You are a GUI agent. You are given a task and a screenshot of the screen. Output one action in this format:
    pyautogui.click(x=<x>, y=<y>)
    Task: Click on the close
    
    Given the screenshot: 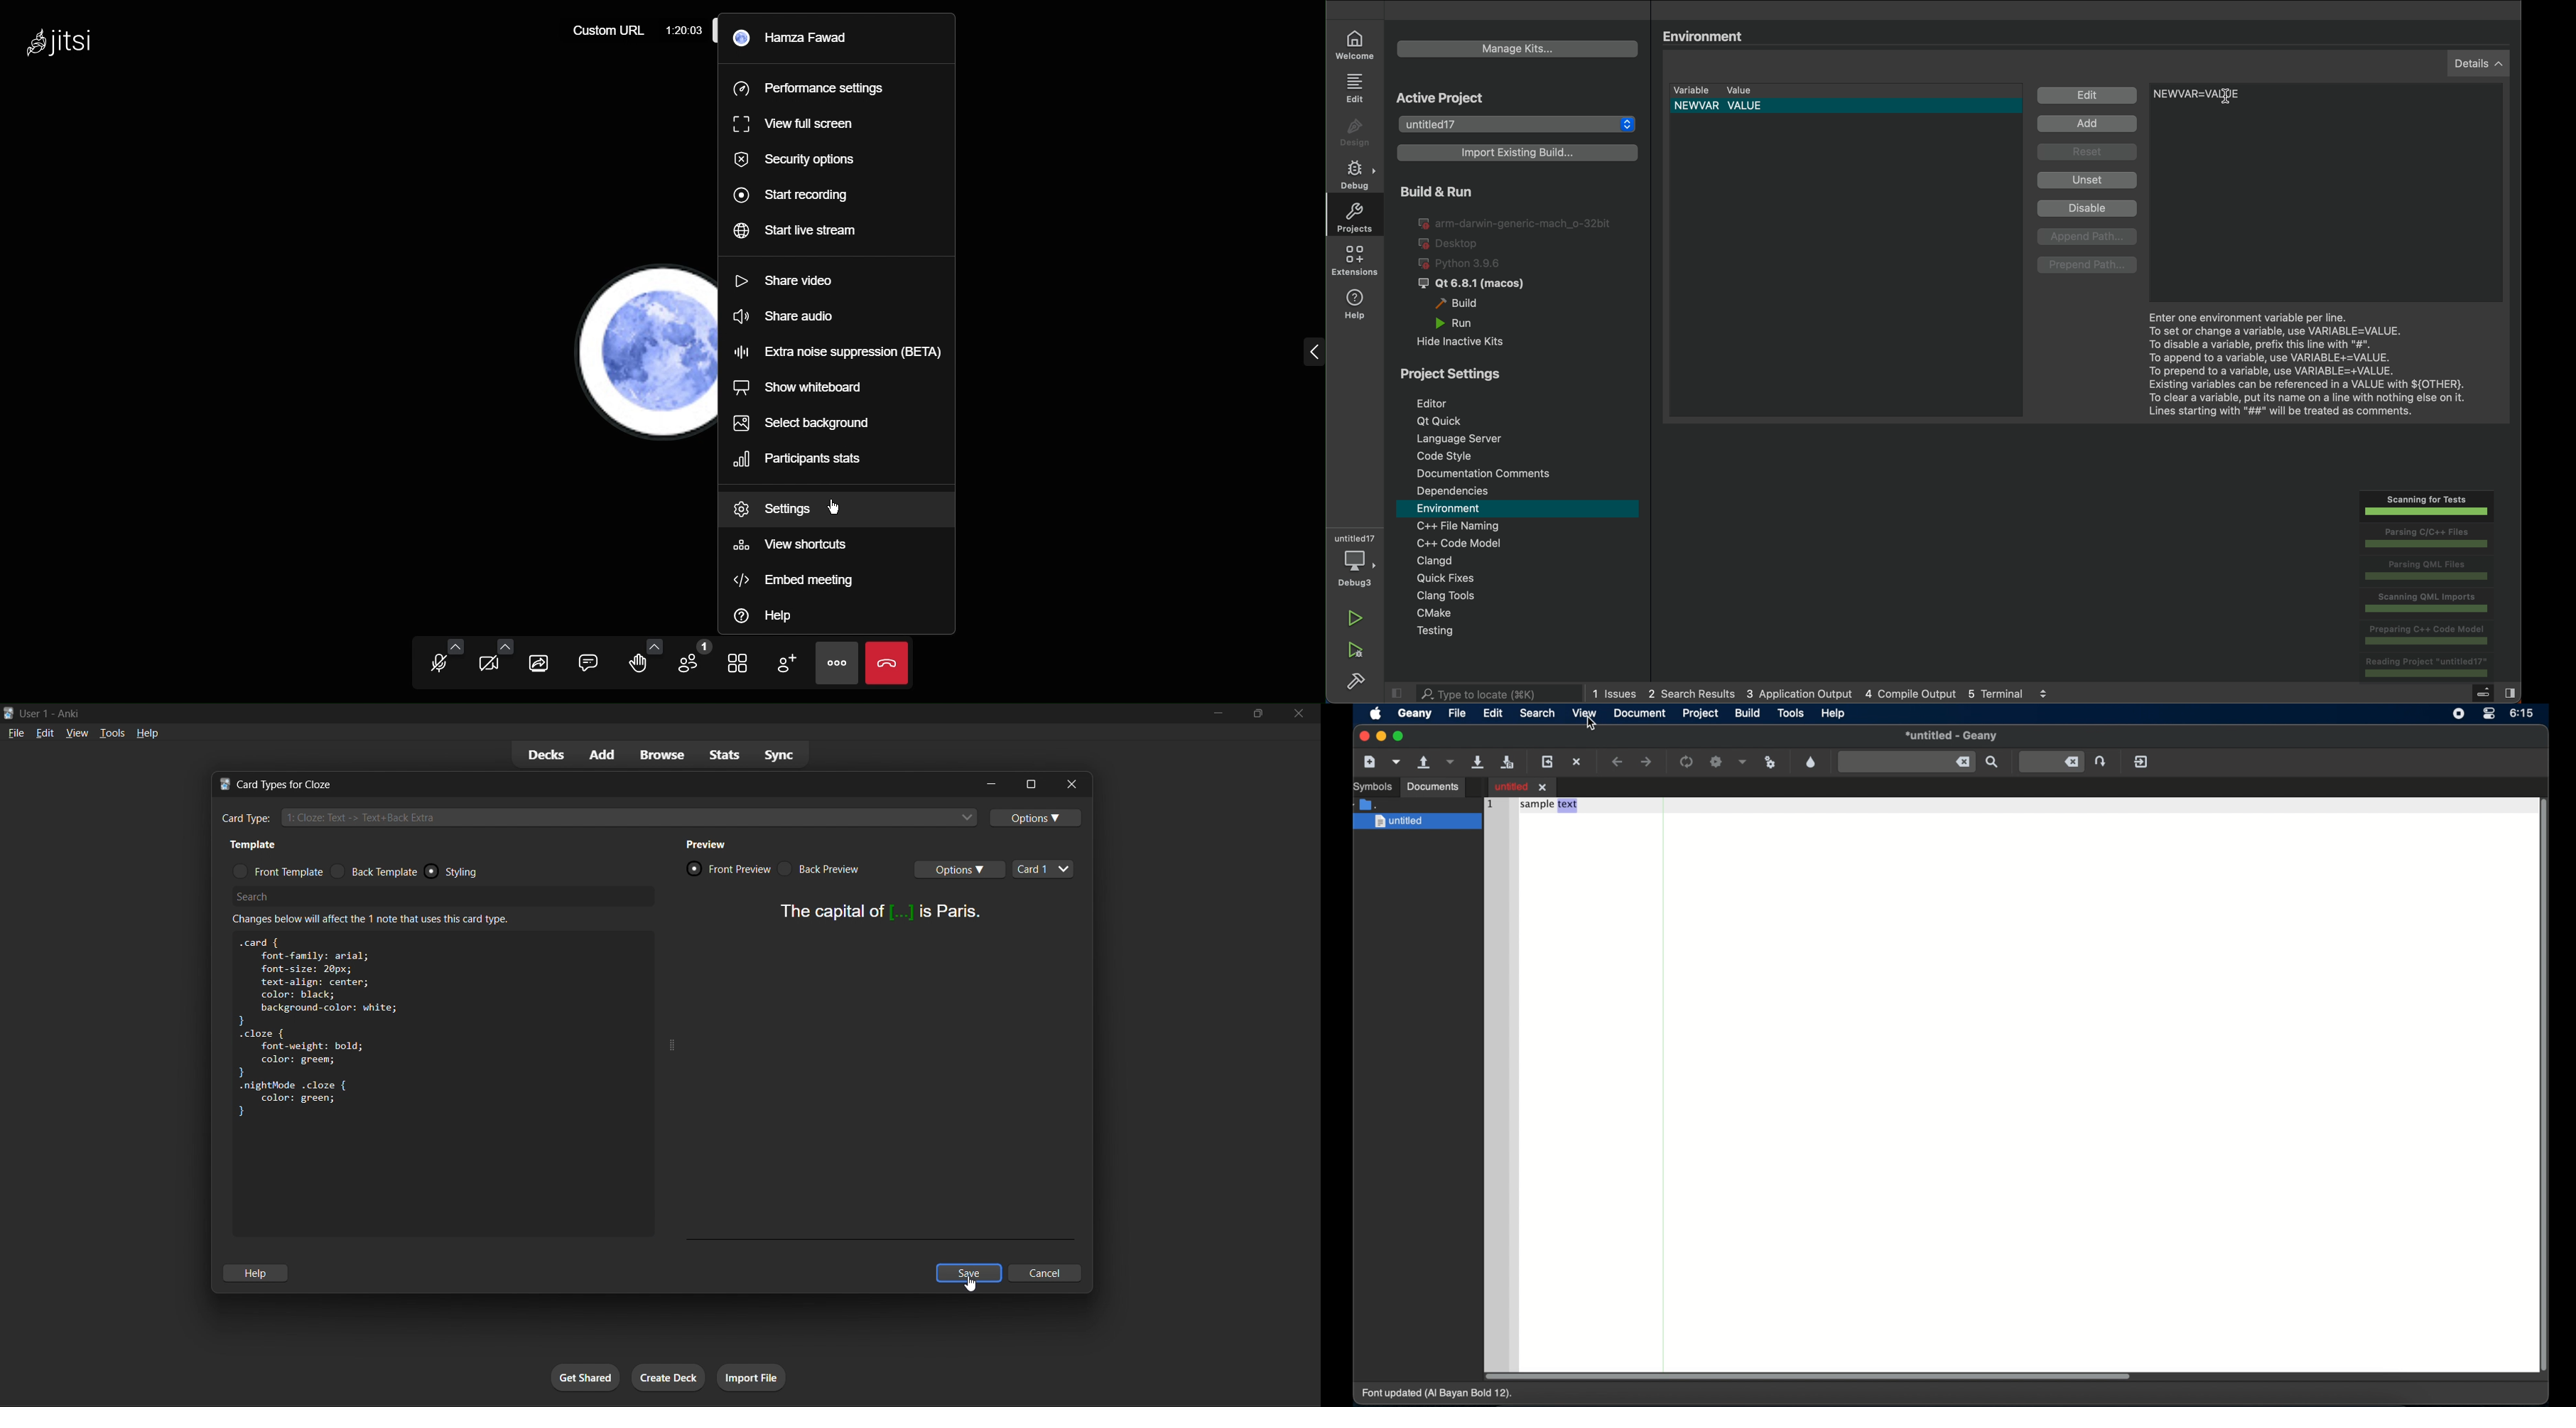 What is the action you would take?
    pyautogui.click(x=1298, y=712)
    